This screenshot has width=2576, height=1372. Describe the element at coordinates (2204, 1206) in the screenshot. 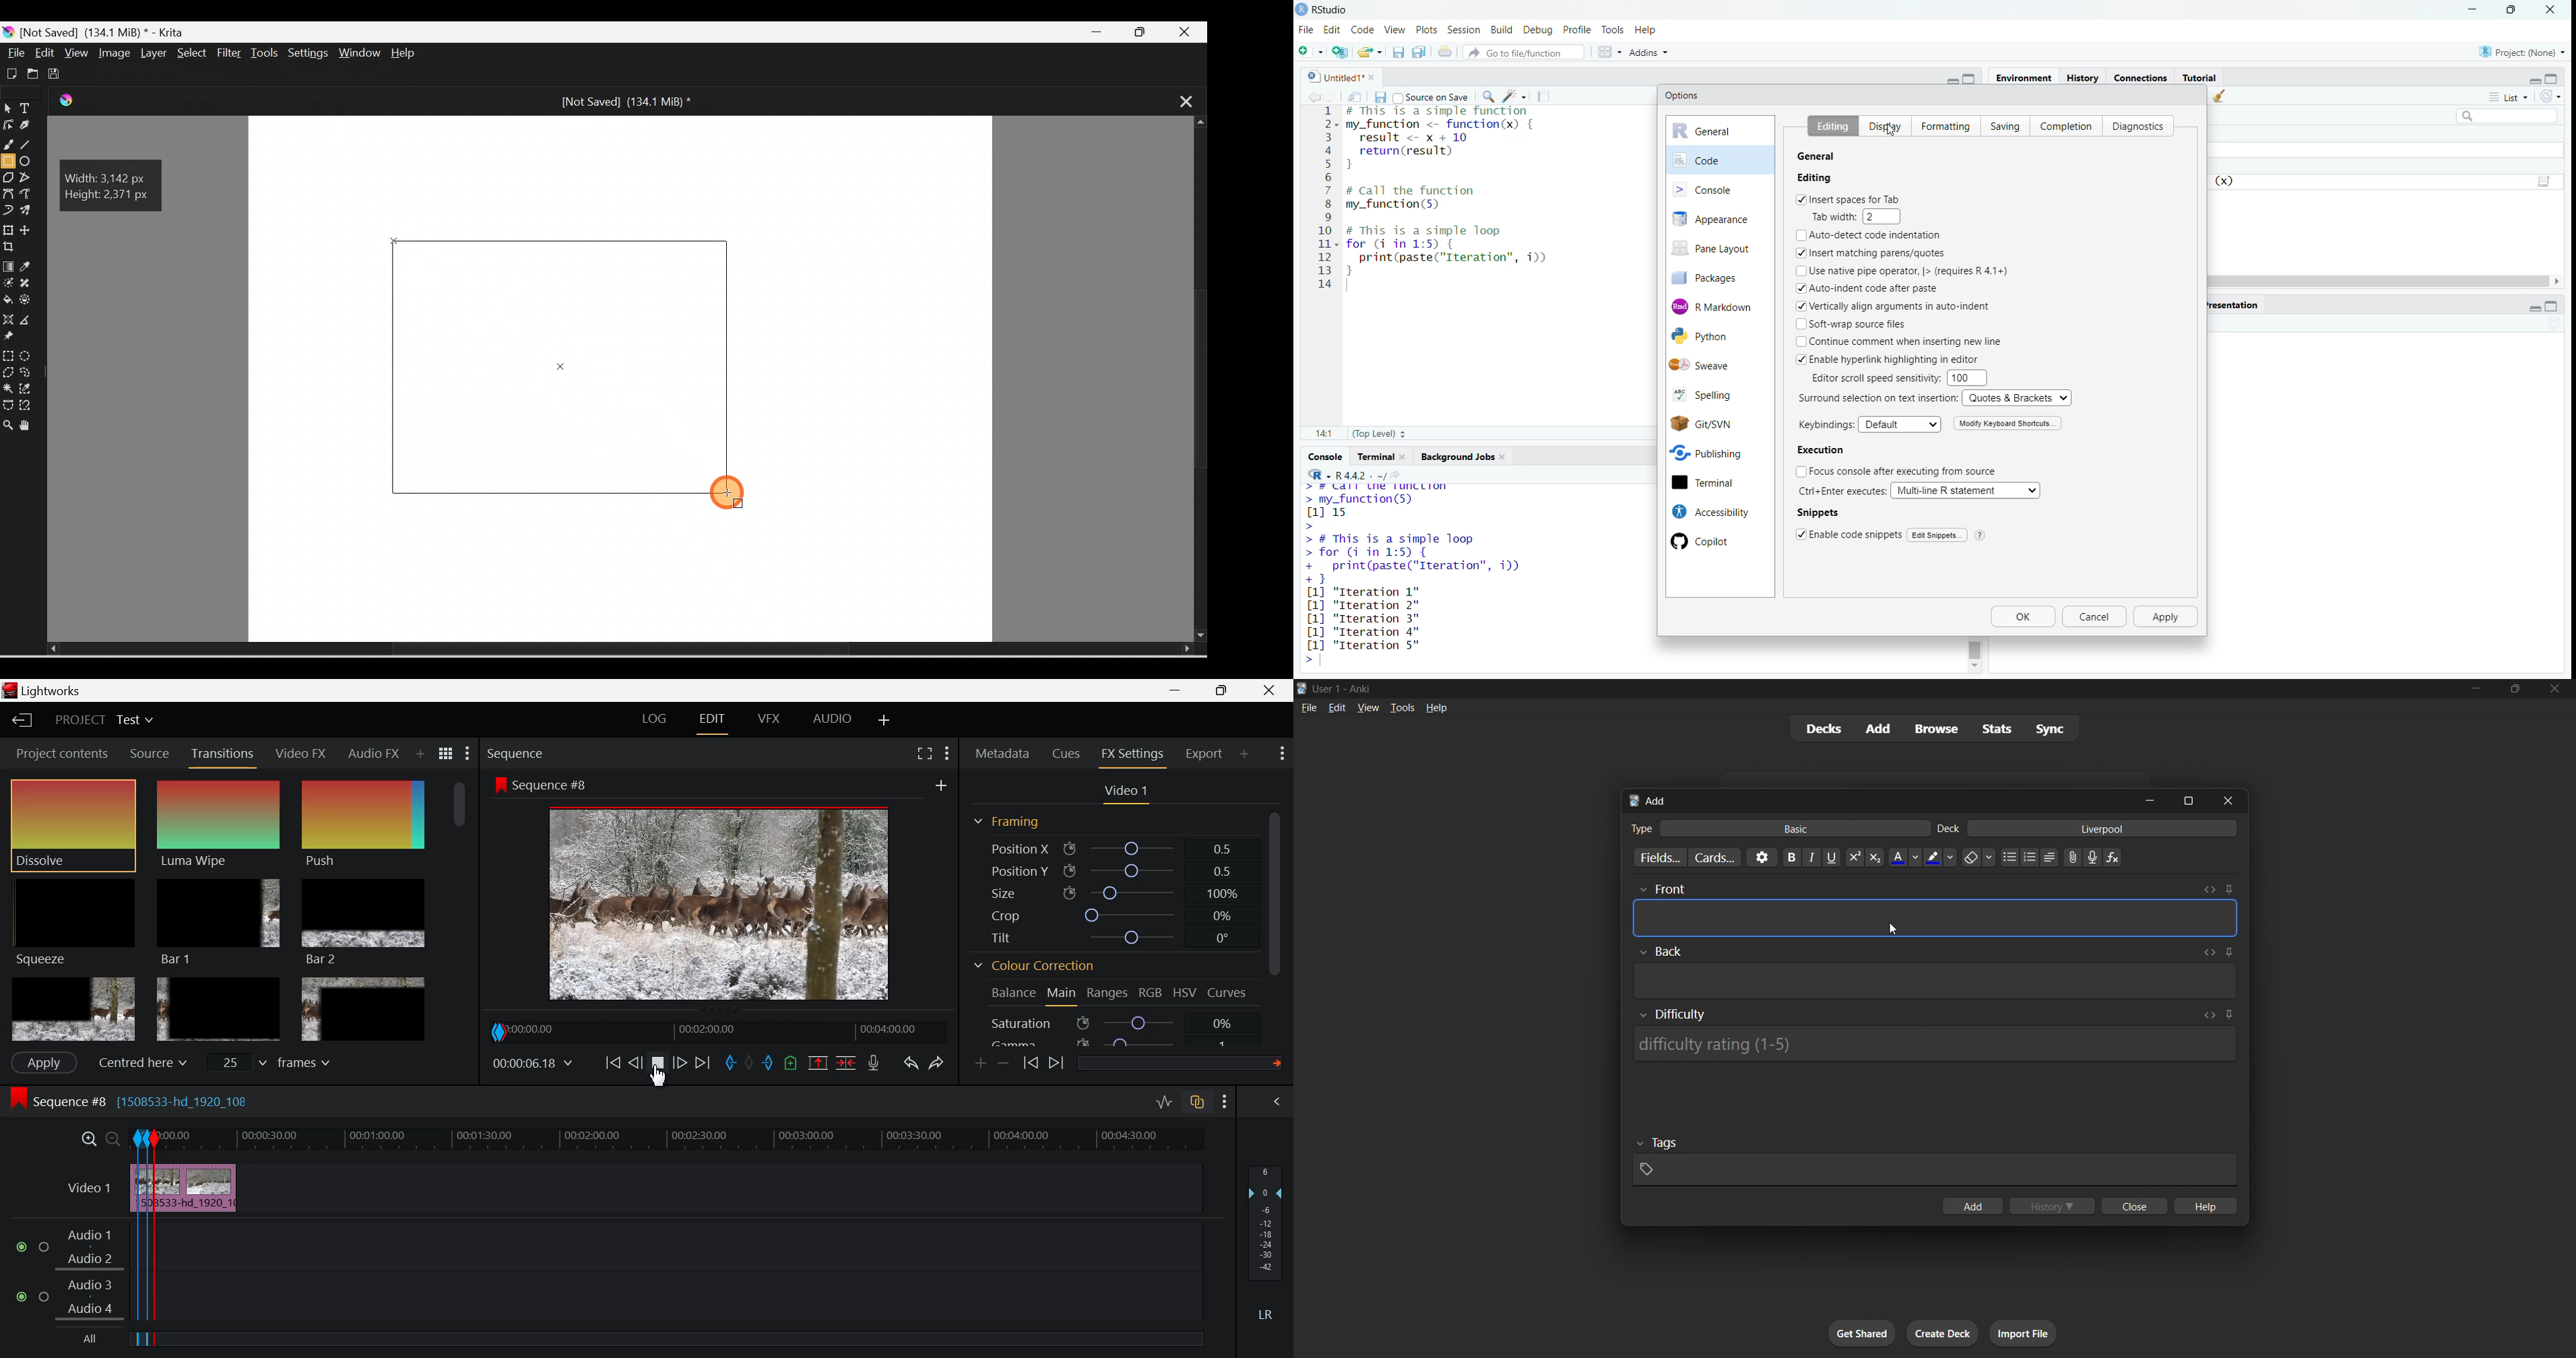

I see `help` at that location.